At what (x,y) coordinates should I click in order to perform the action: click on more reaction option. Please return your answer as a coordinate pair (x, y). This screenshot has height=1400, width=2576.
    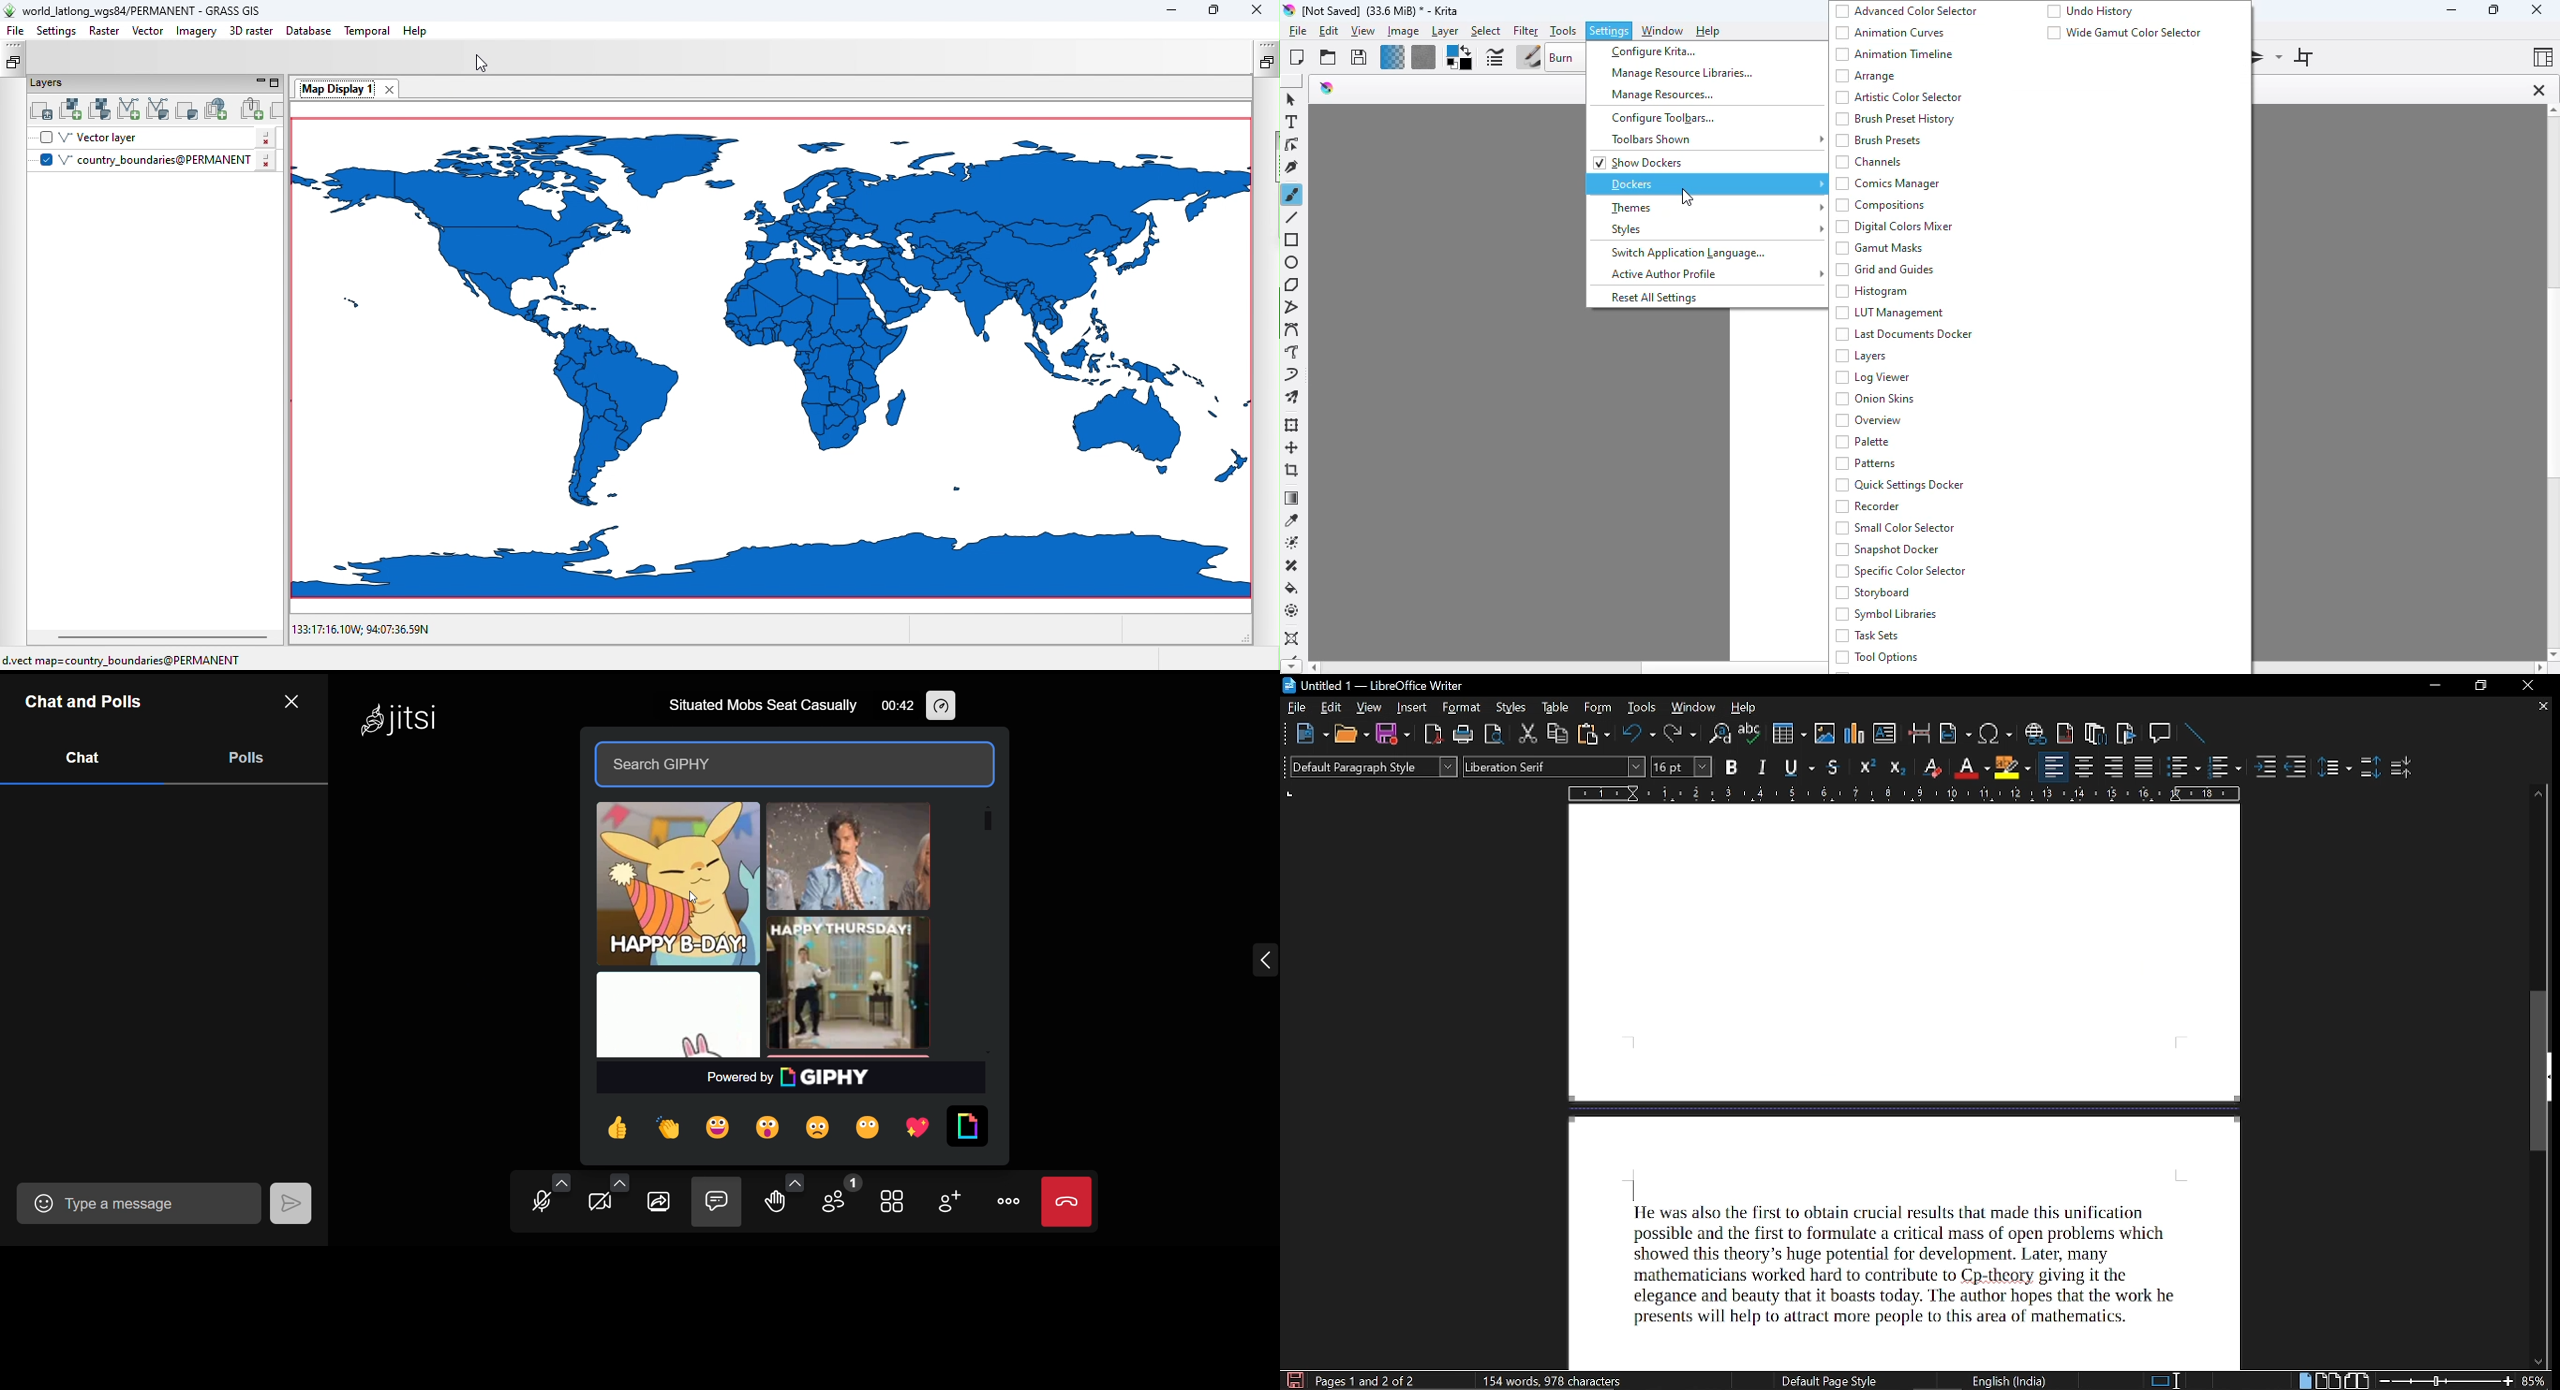
    Looking at the image, I should click on (792, 1179).